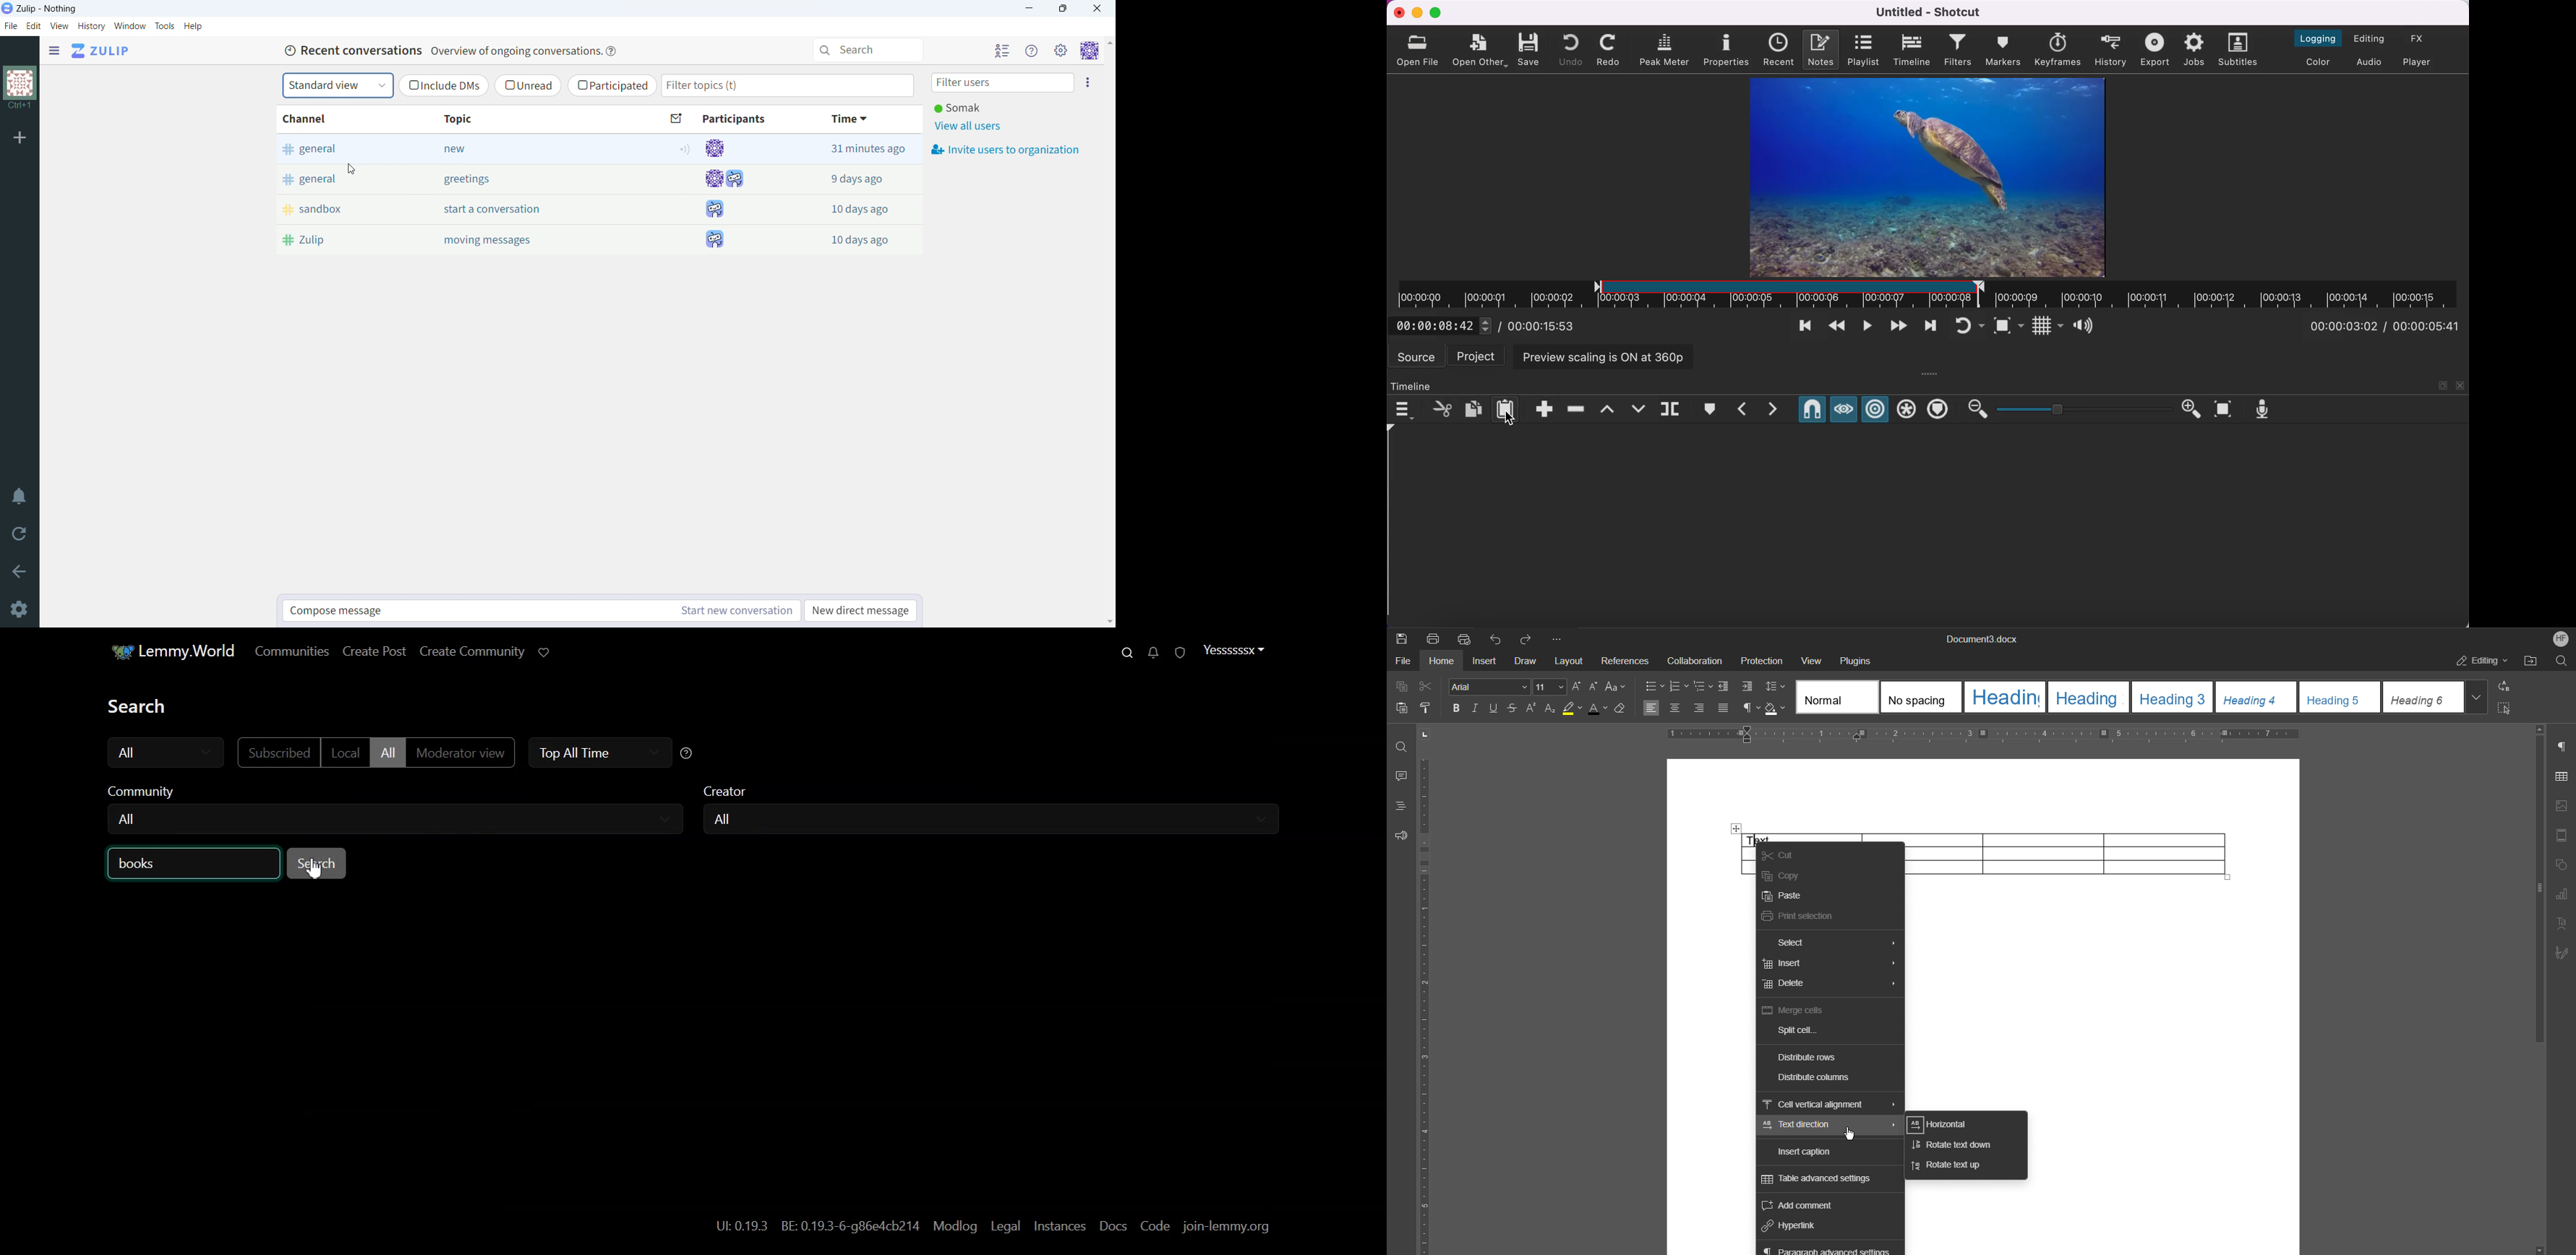  I want to click on Table Settings, so click(2562, 776).